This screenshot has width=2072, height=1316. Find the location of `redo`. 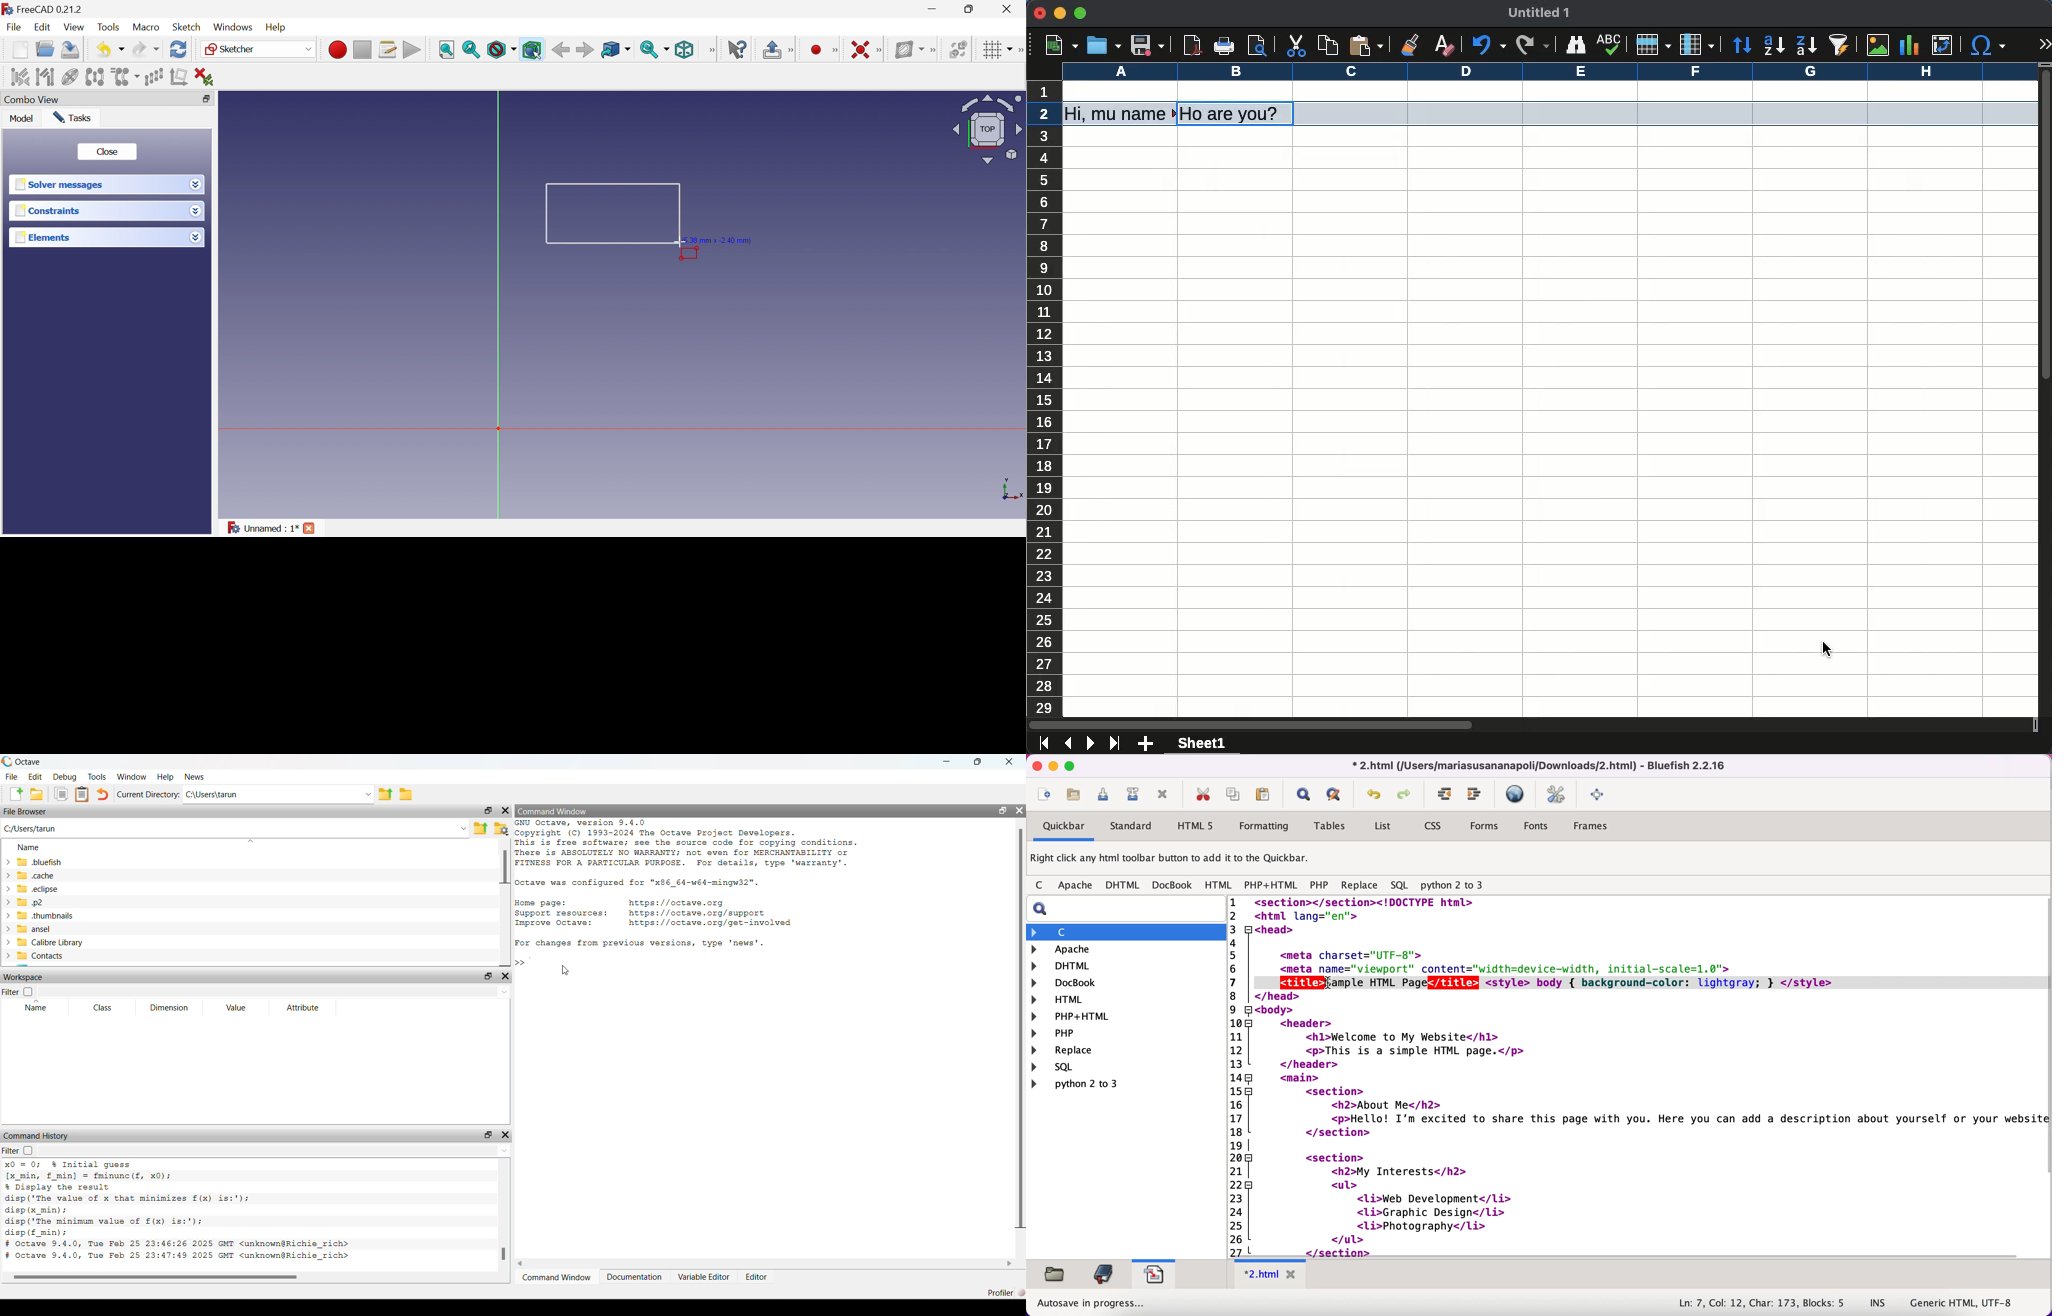

redo is located at coordinates (1533, 46).